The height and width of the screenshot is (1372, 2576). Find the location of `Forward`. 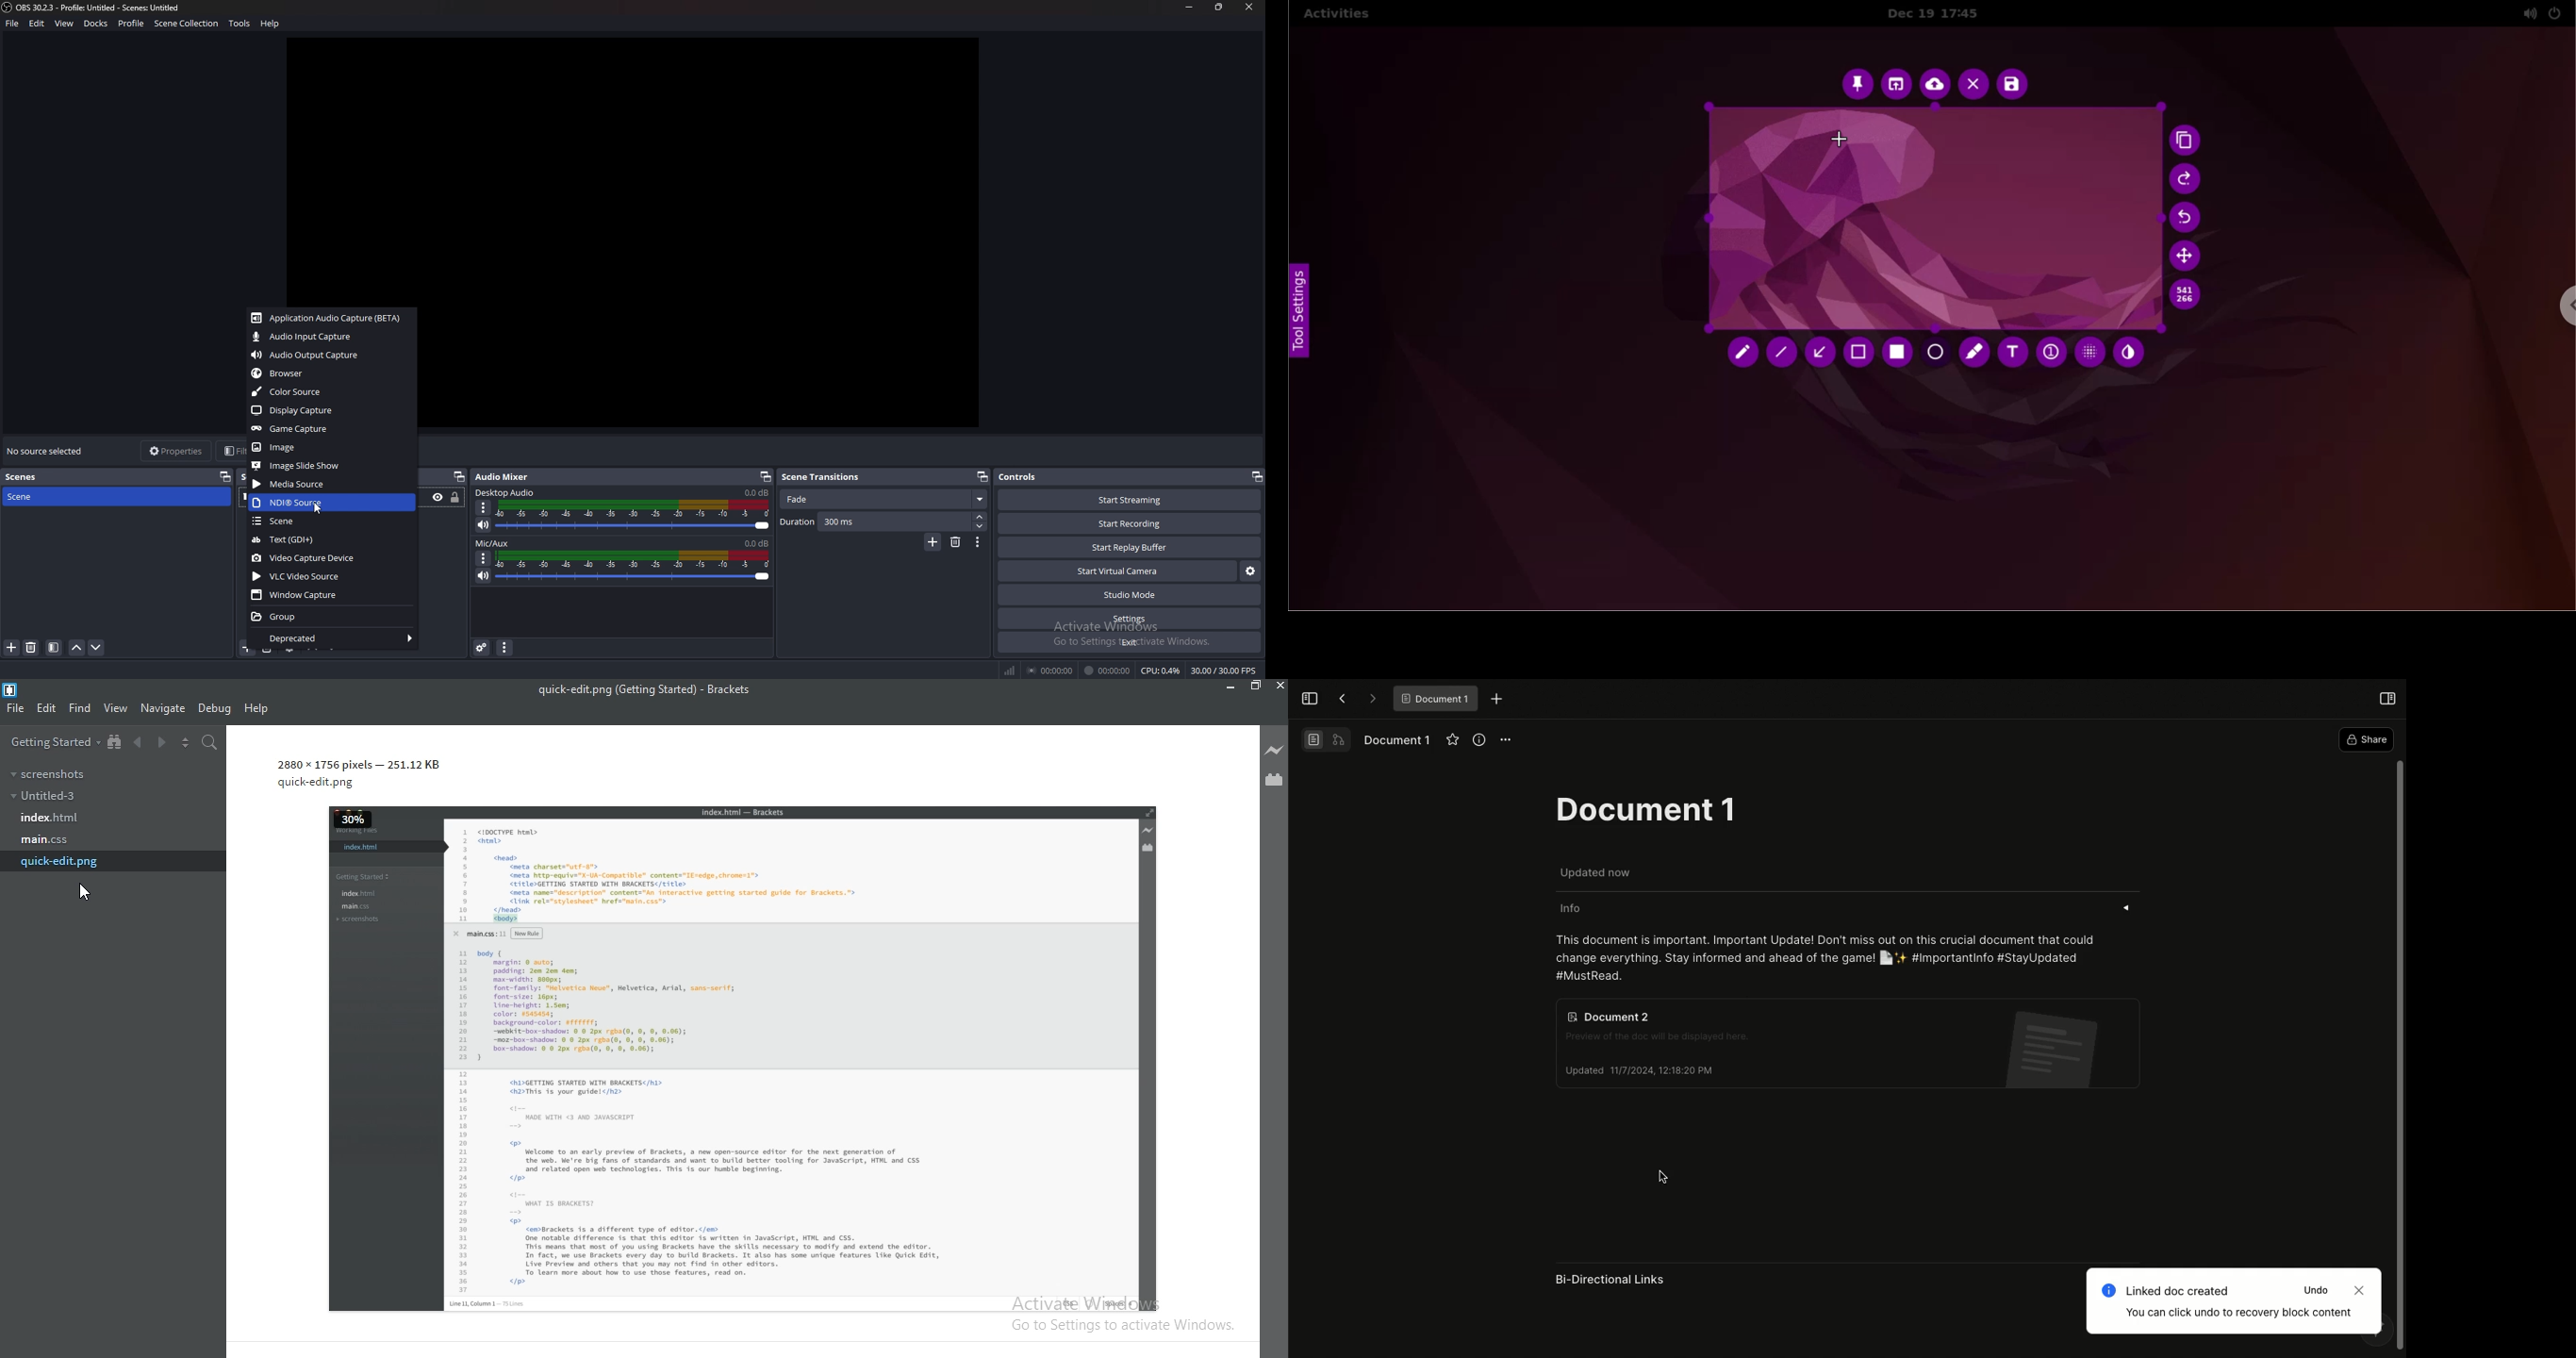

Forward is located at coordinates (1371, 698).